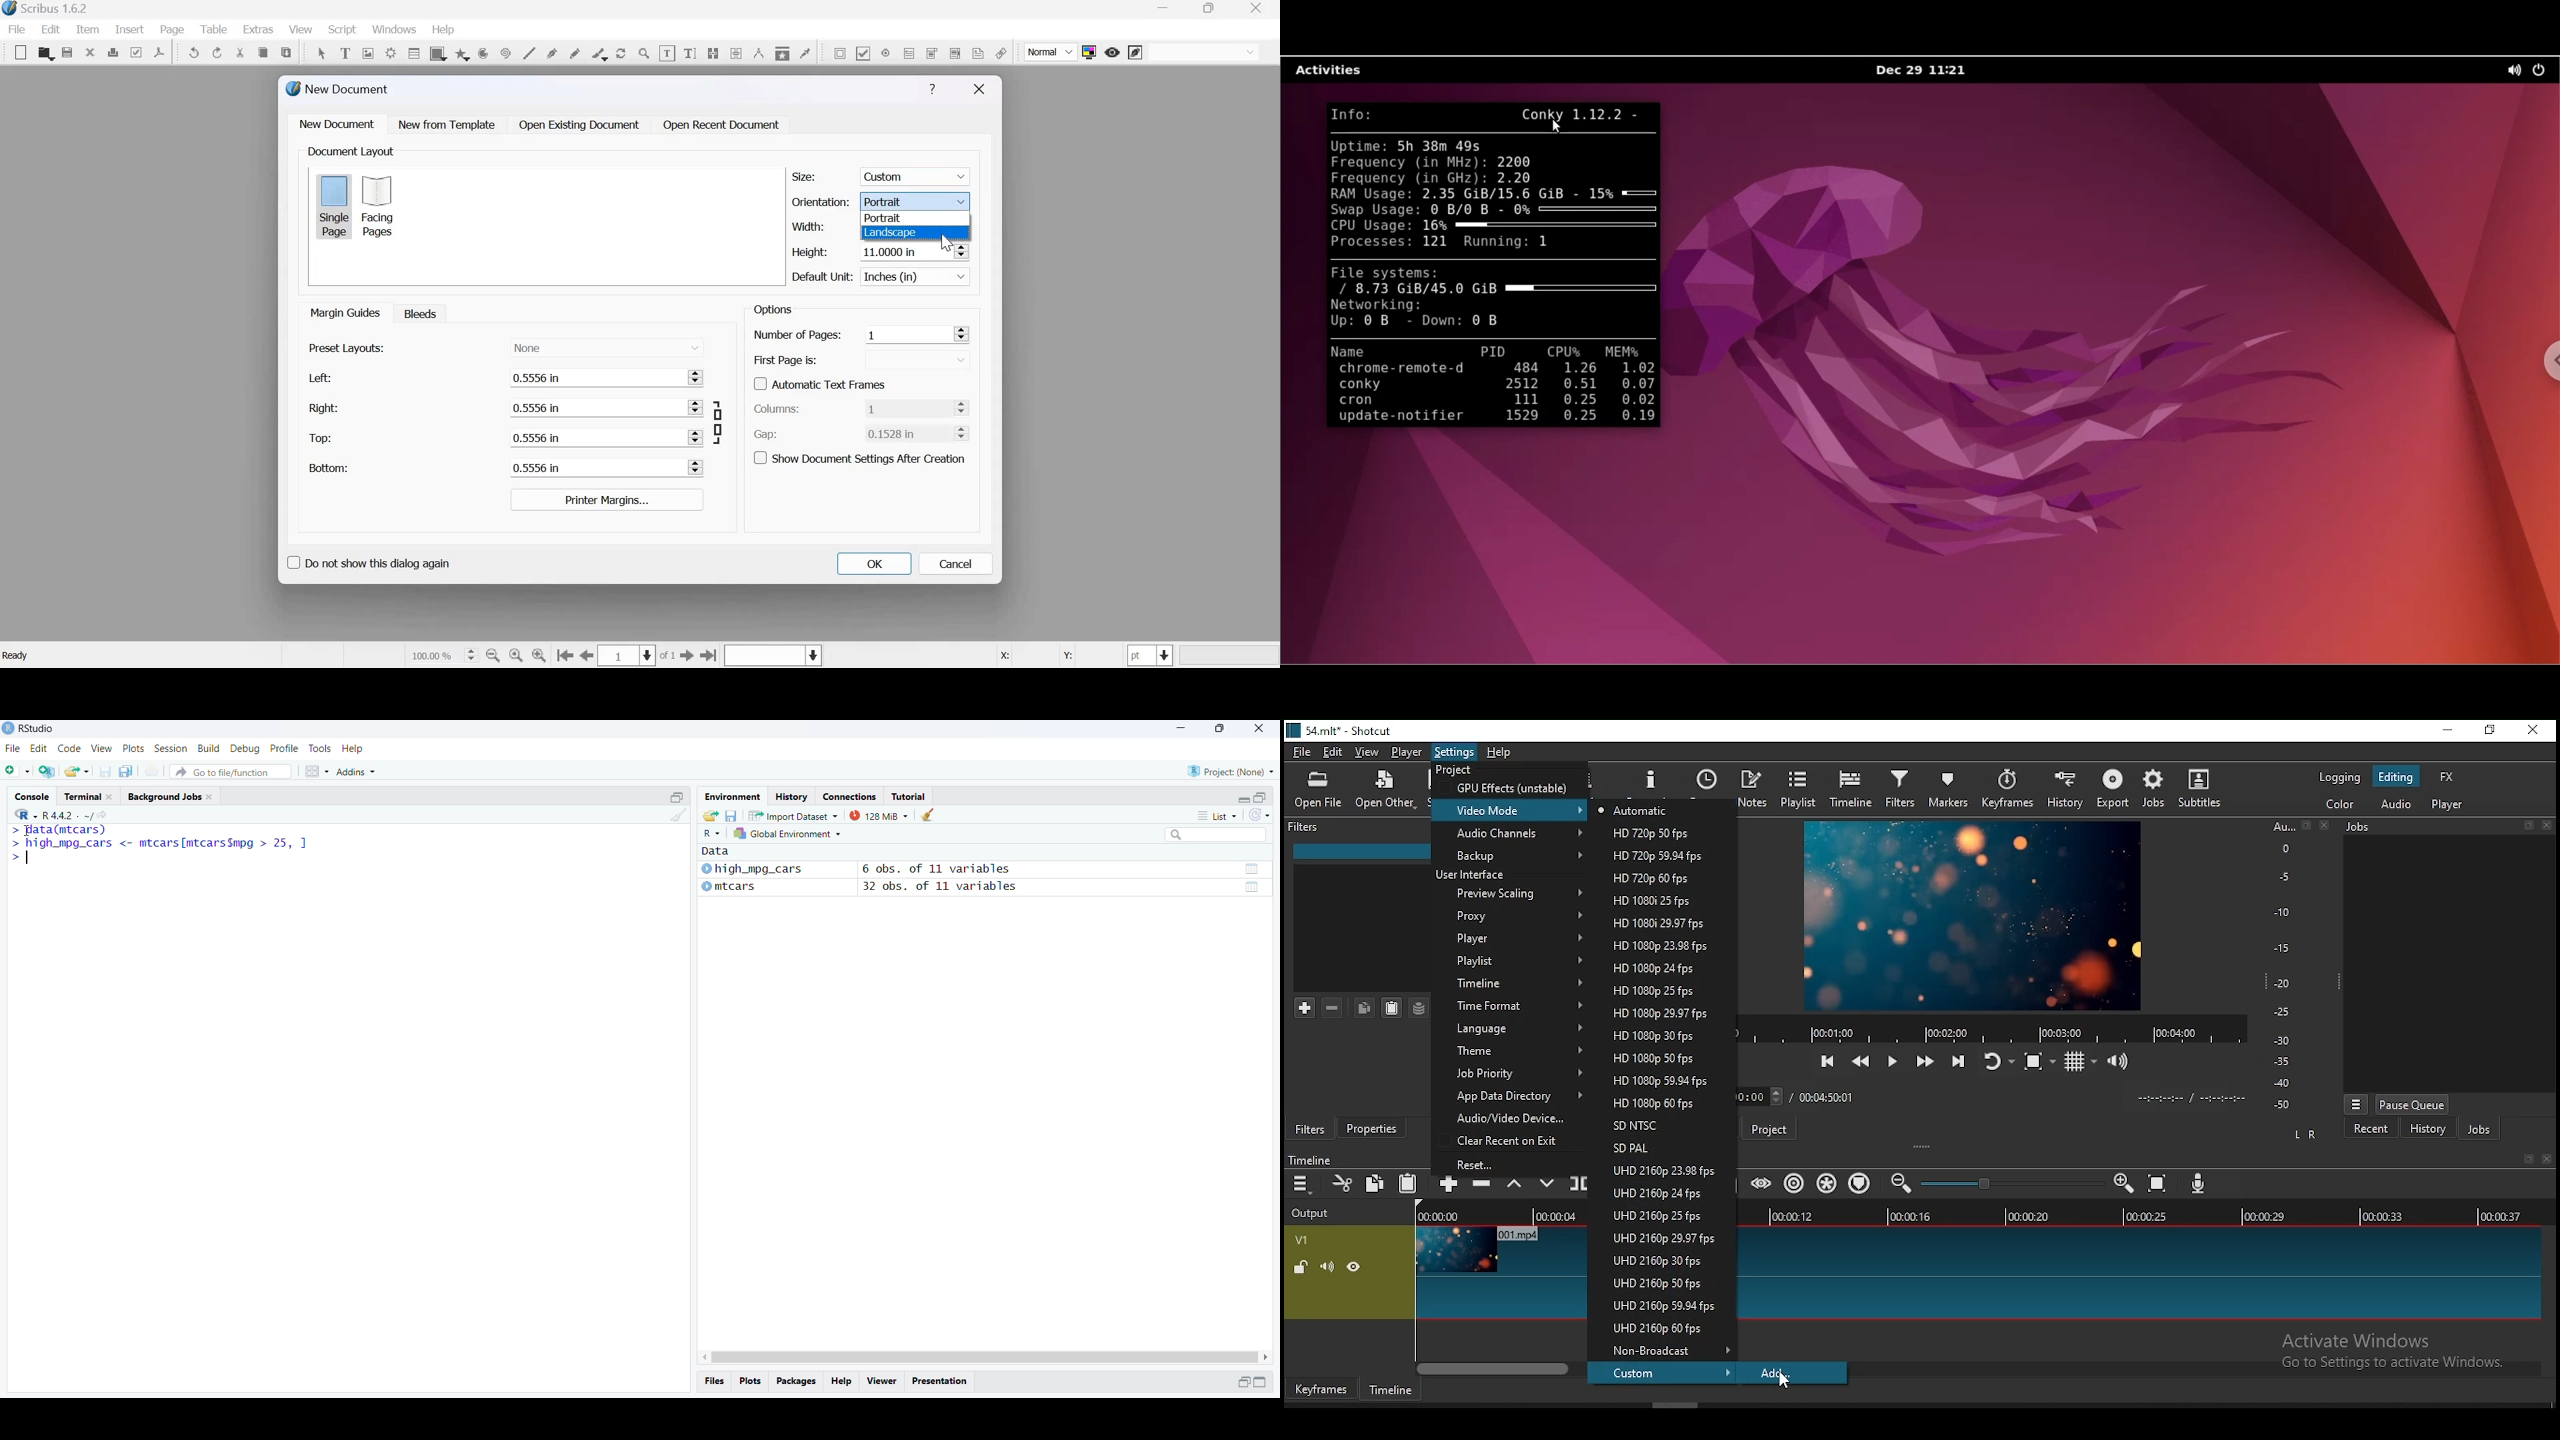 The height and width of the screenshot is (1456, 2576). I want to click on Tools, so click(319, 747).